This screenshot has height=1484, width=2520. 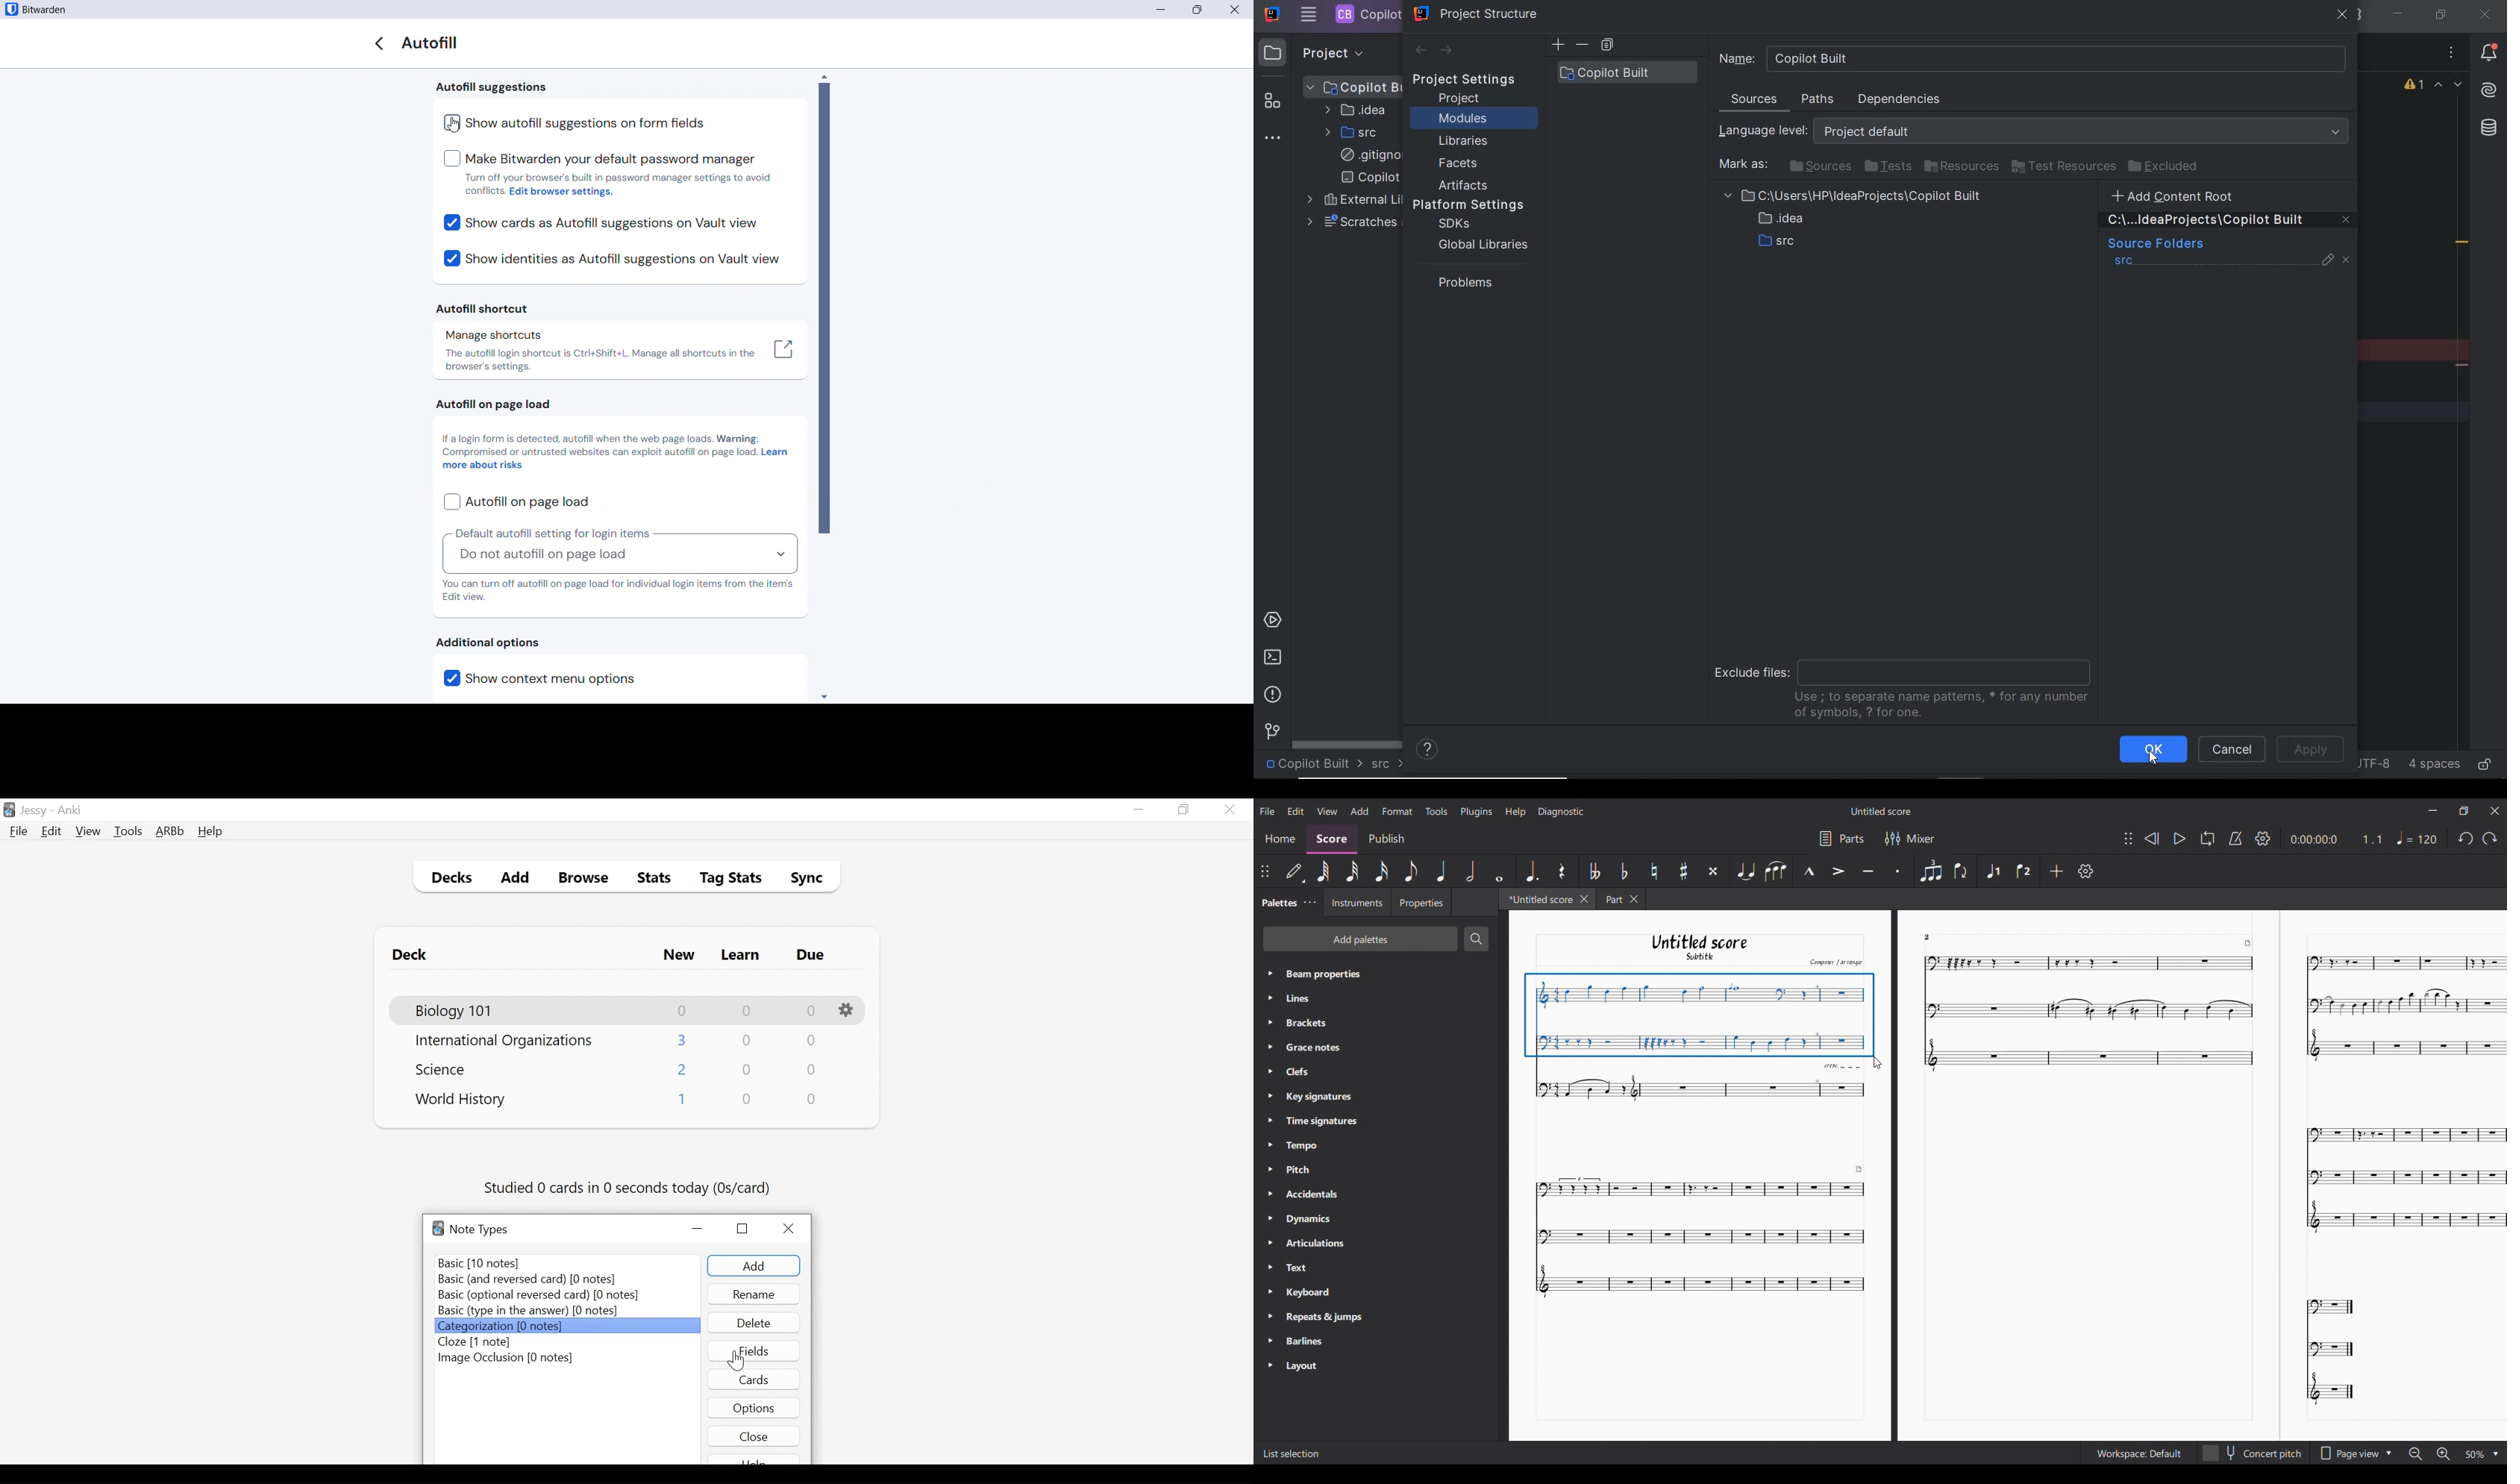 I want to click on Show context menu options , so click(x=571, y=678).